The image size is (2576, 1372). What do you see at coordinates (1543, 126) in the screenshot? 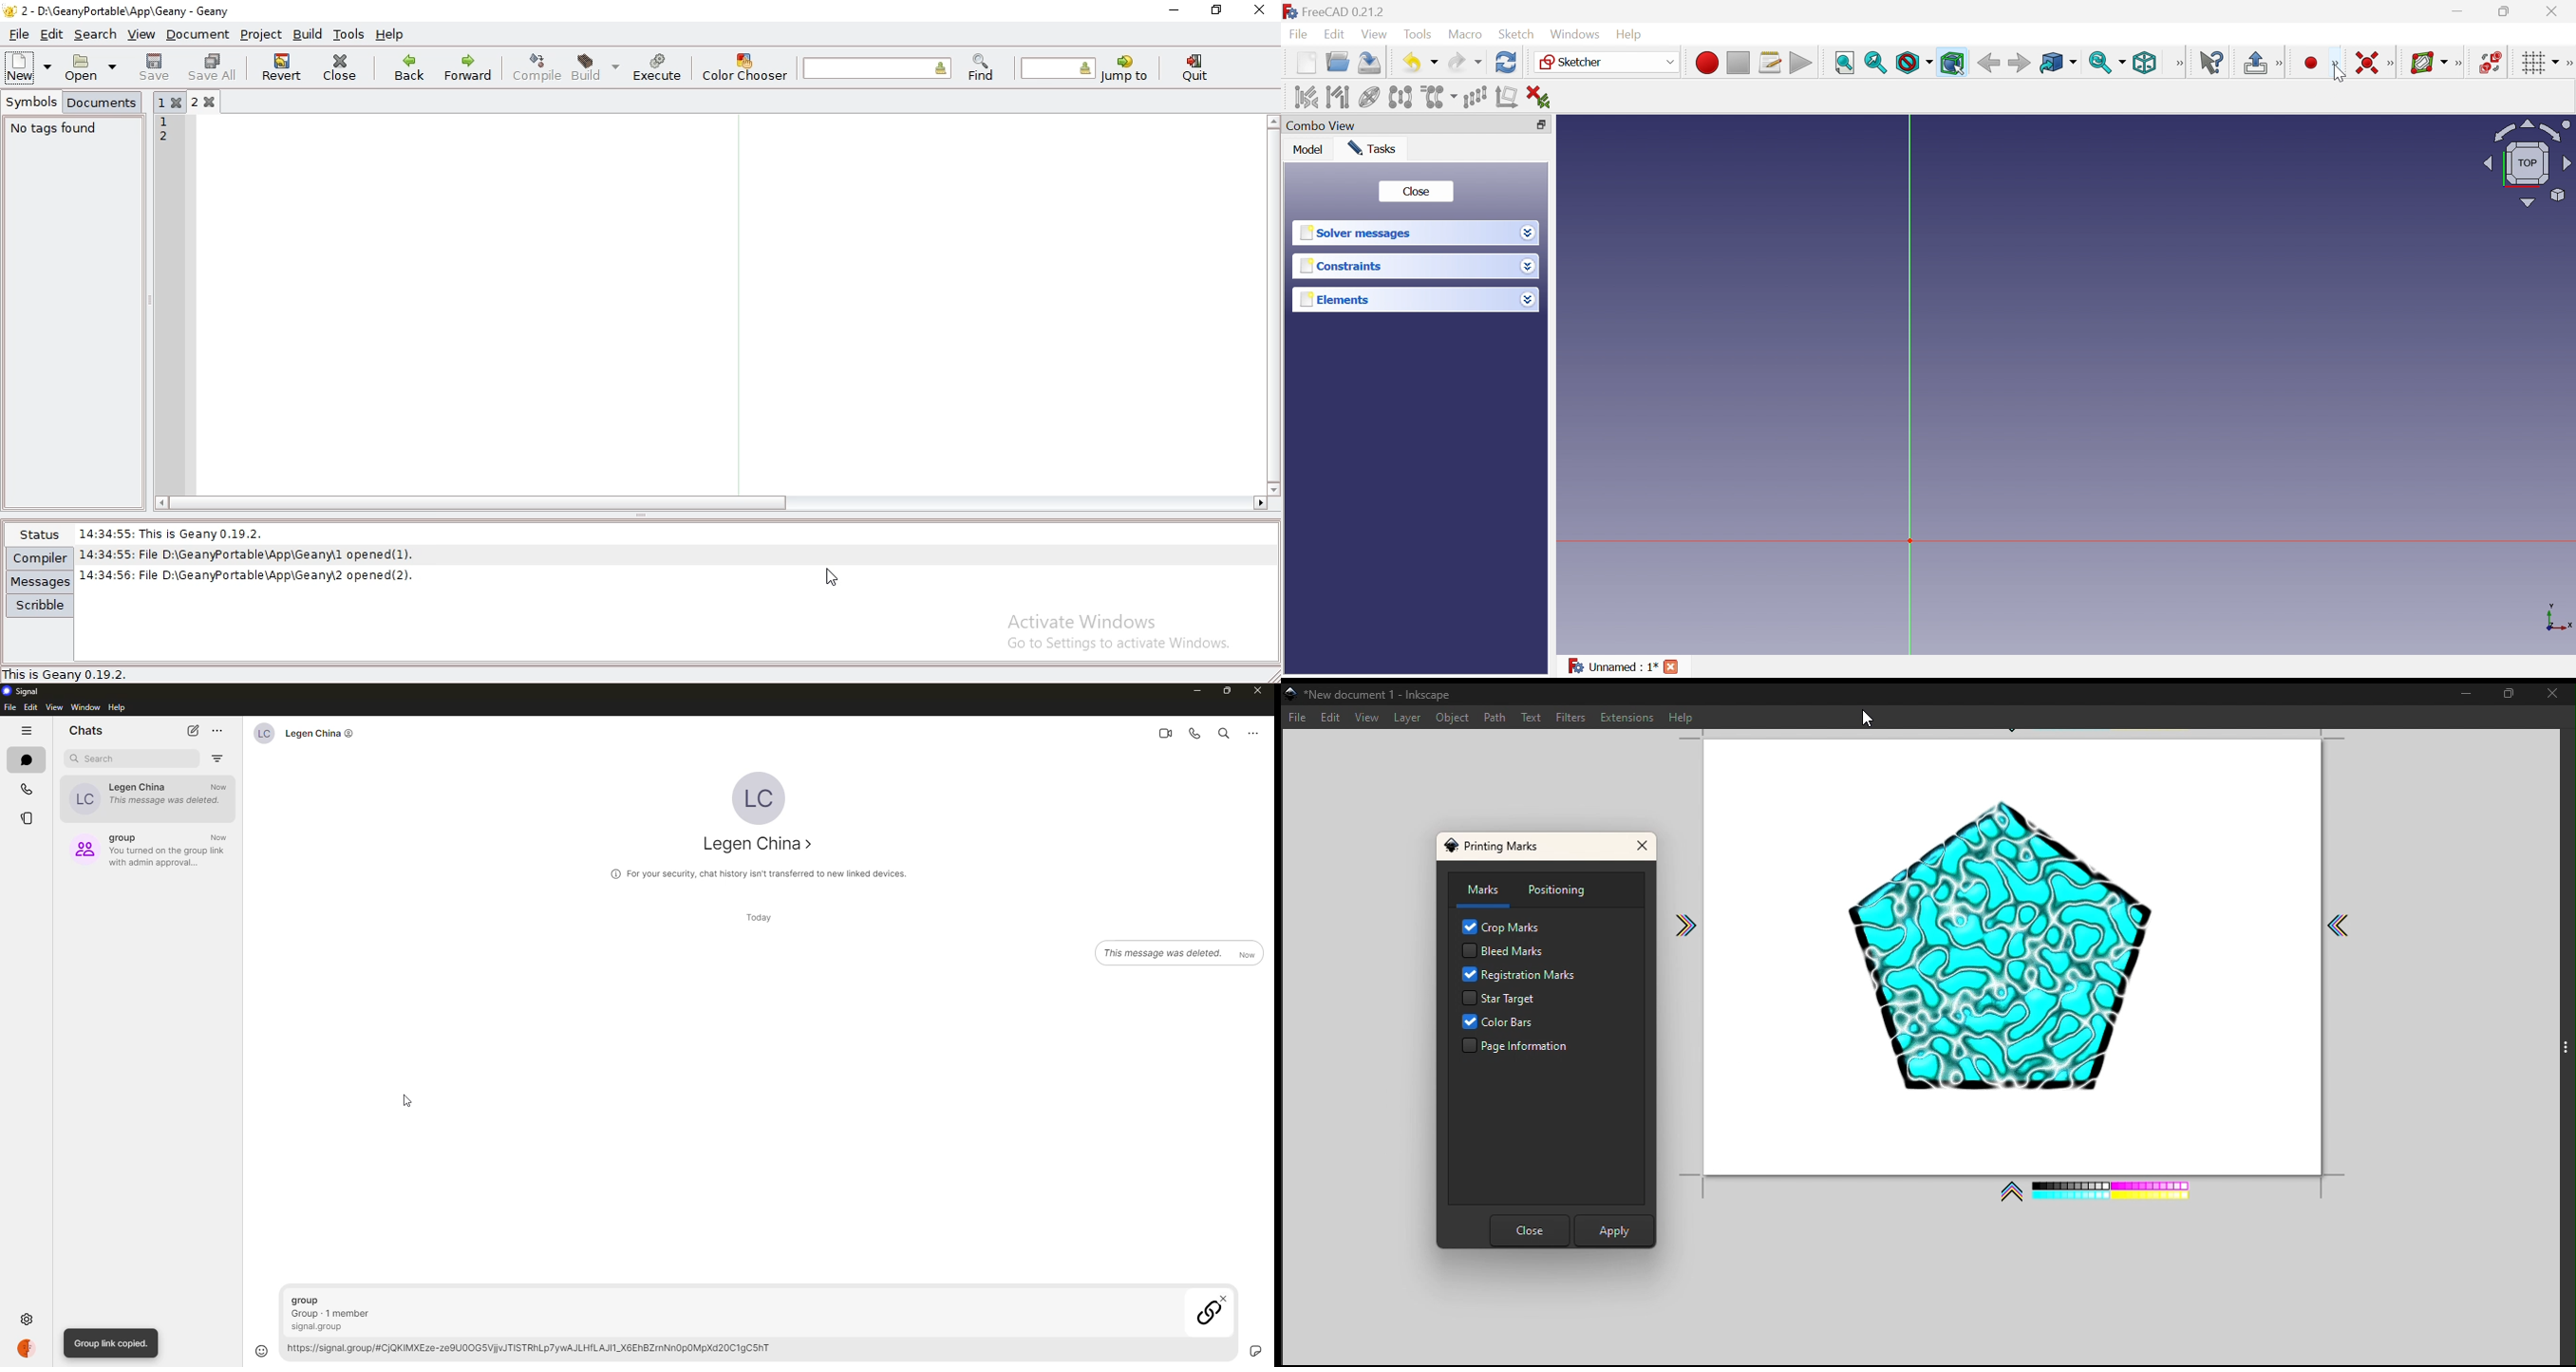
I see `Restore down` at bounding box center [1543, 126].